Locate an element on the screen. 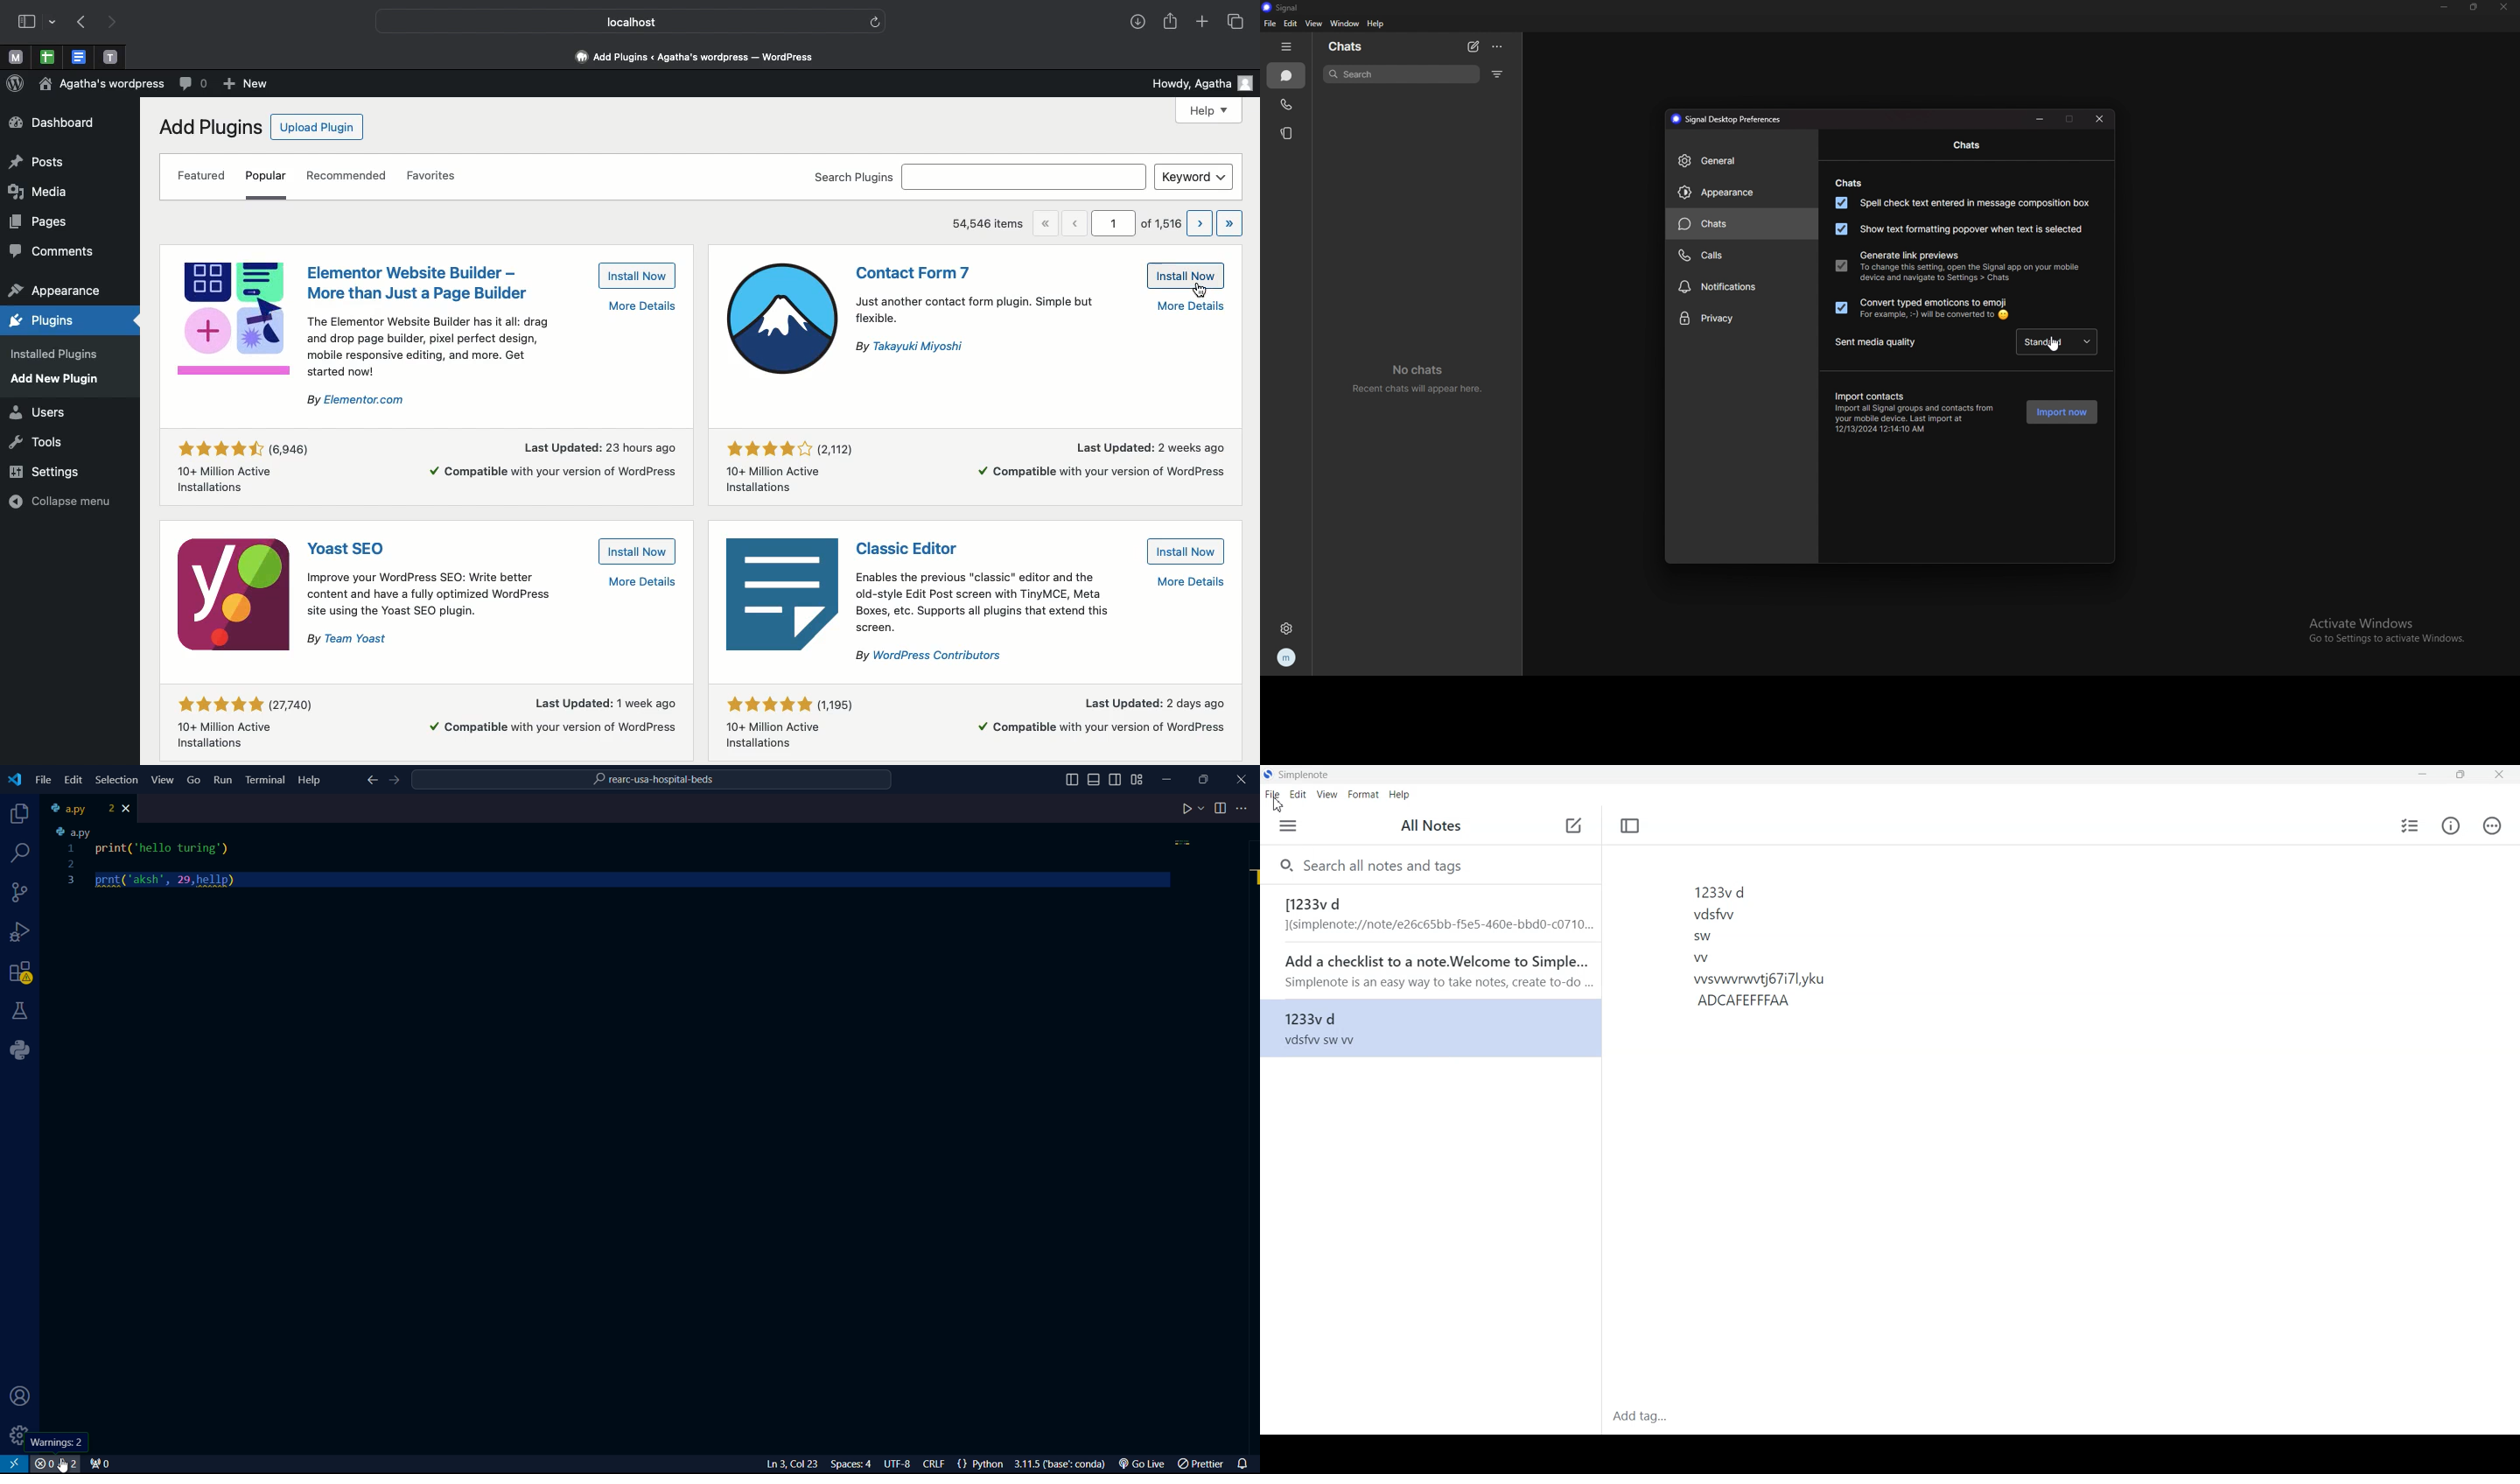 The width and height of the screenshot is (2520, 1484). All Notes is located at coordinates (1429, 826).